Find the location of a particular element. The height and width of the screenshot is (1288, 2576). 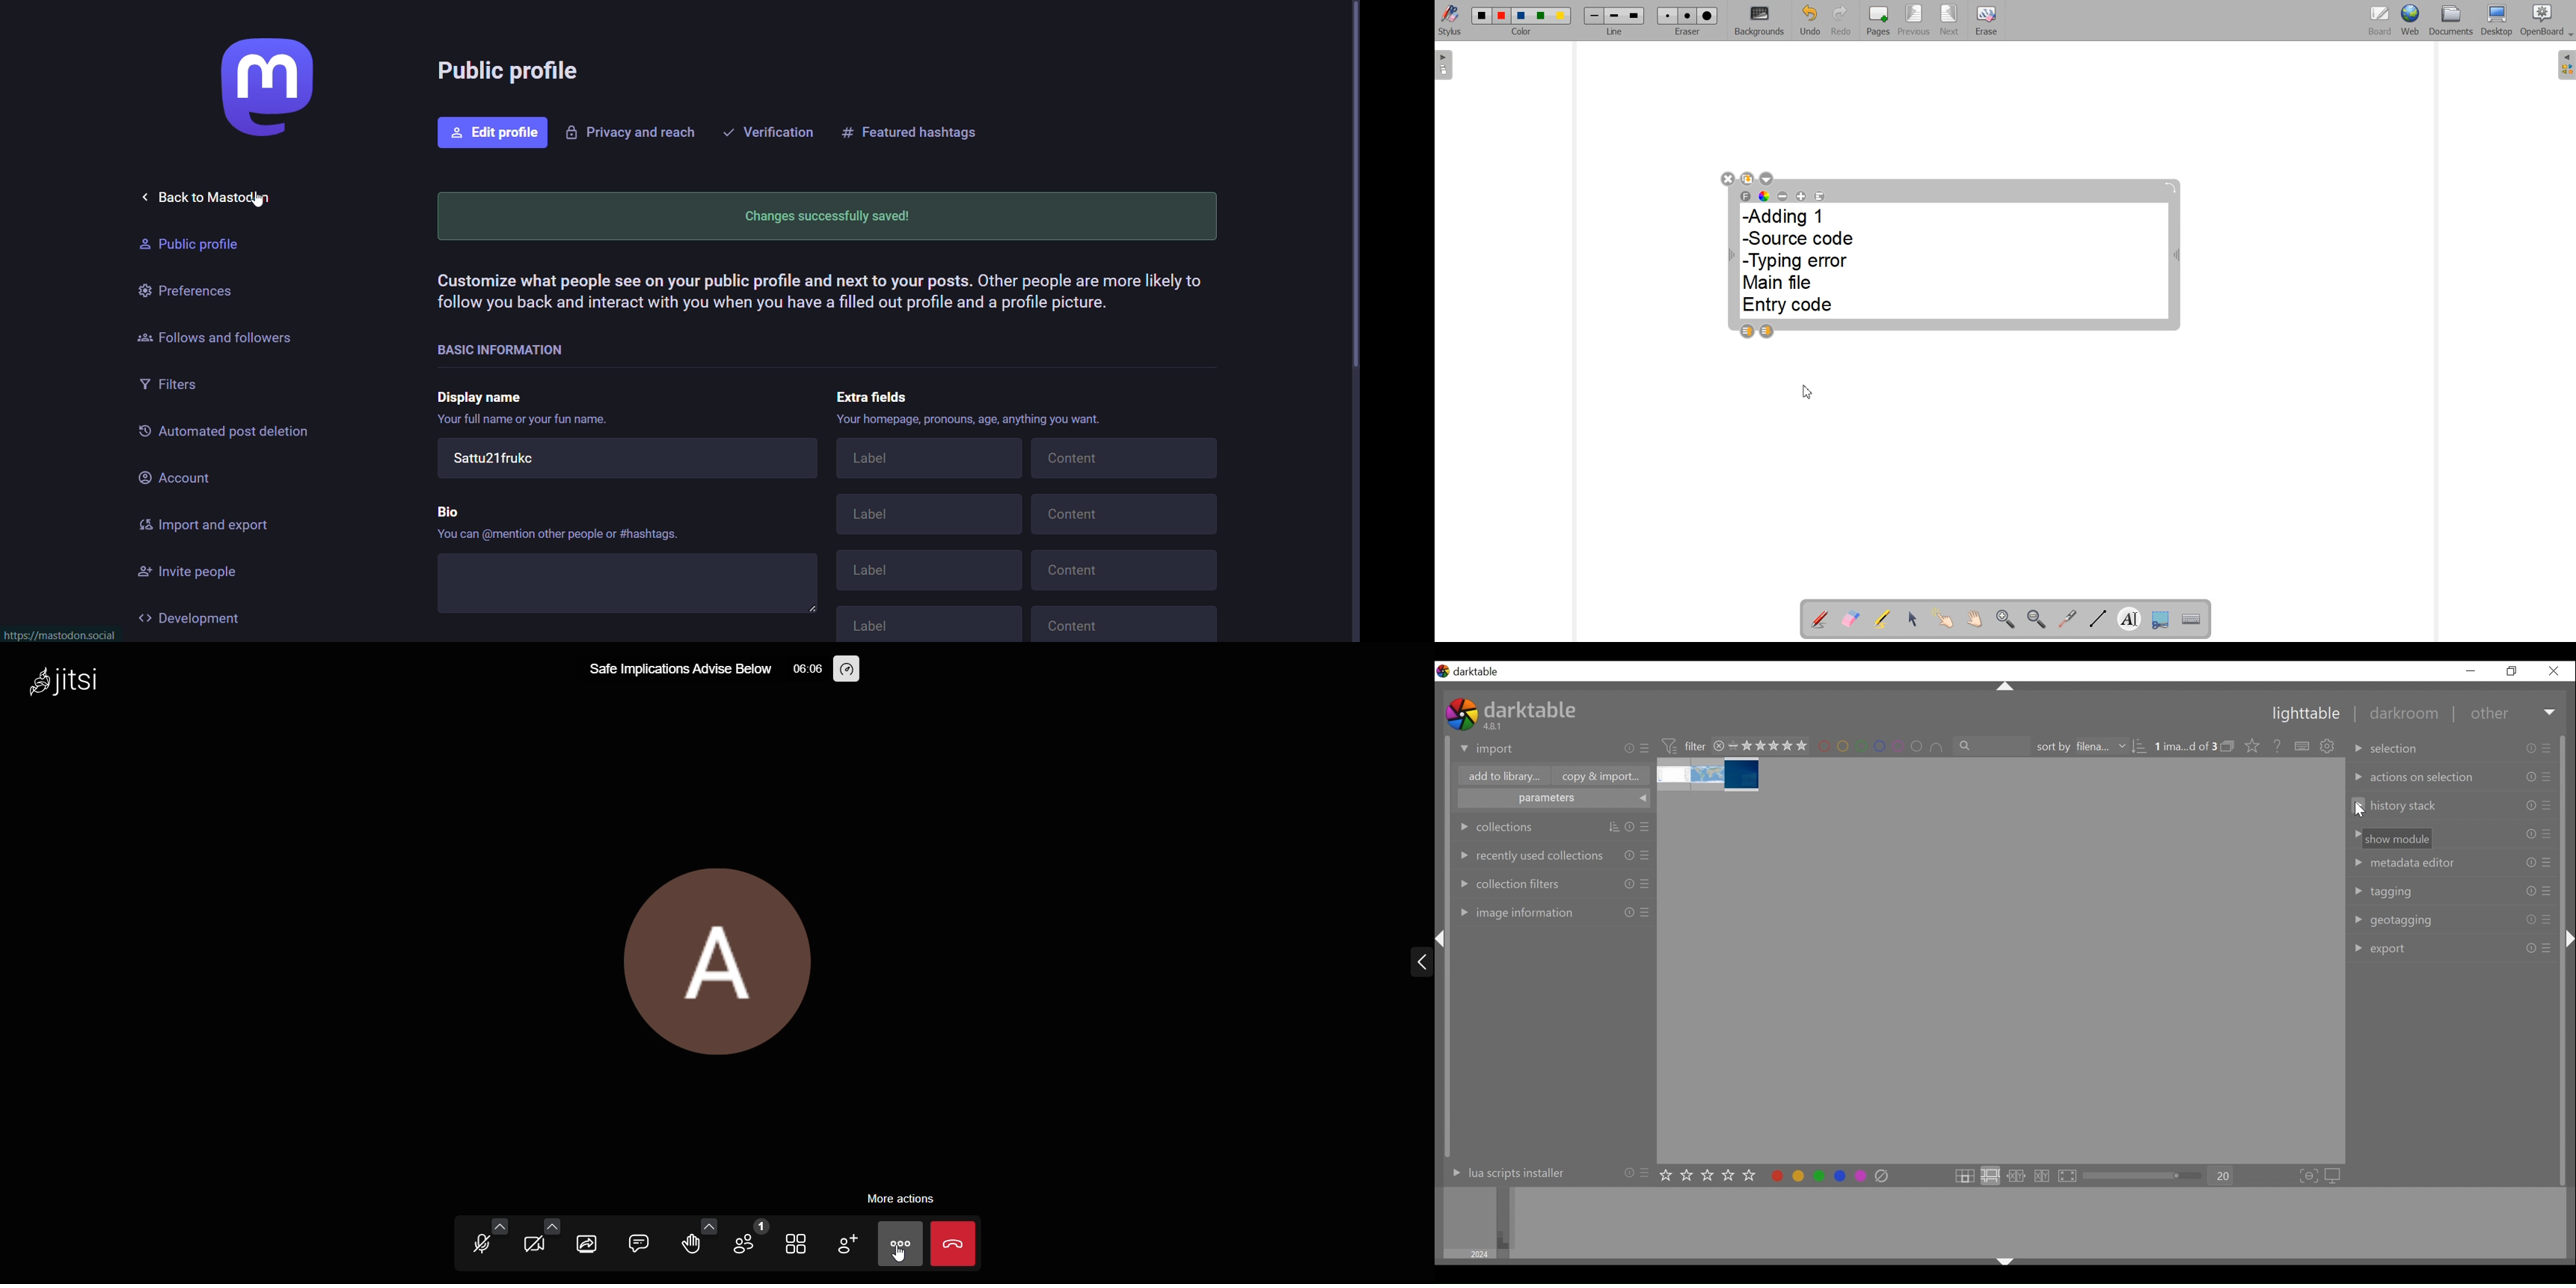

automated past deletion is located at coordinates (222, 434).